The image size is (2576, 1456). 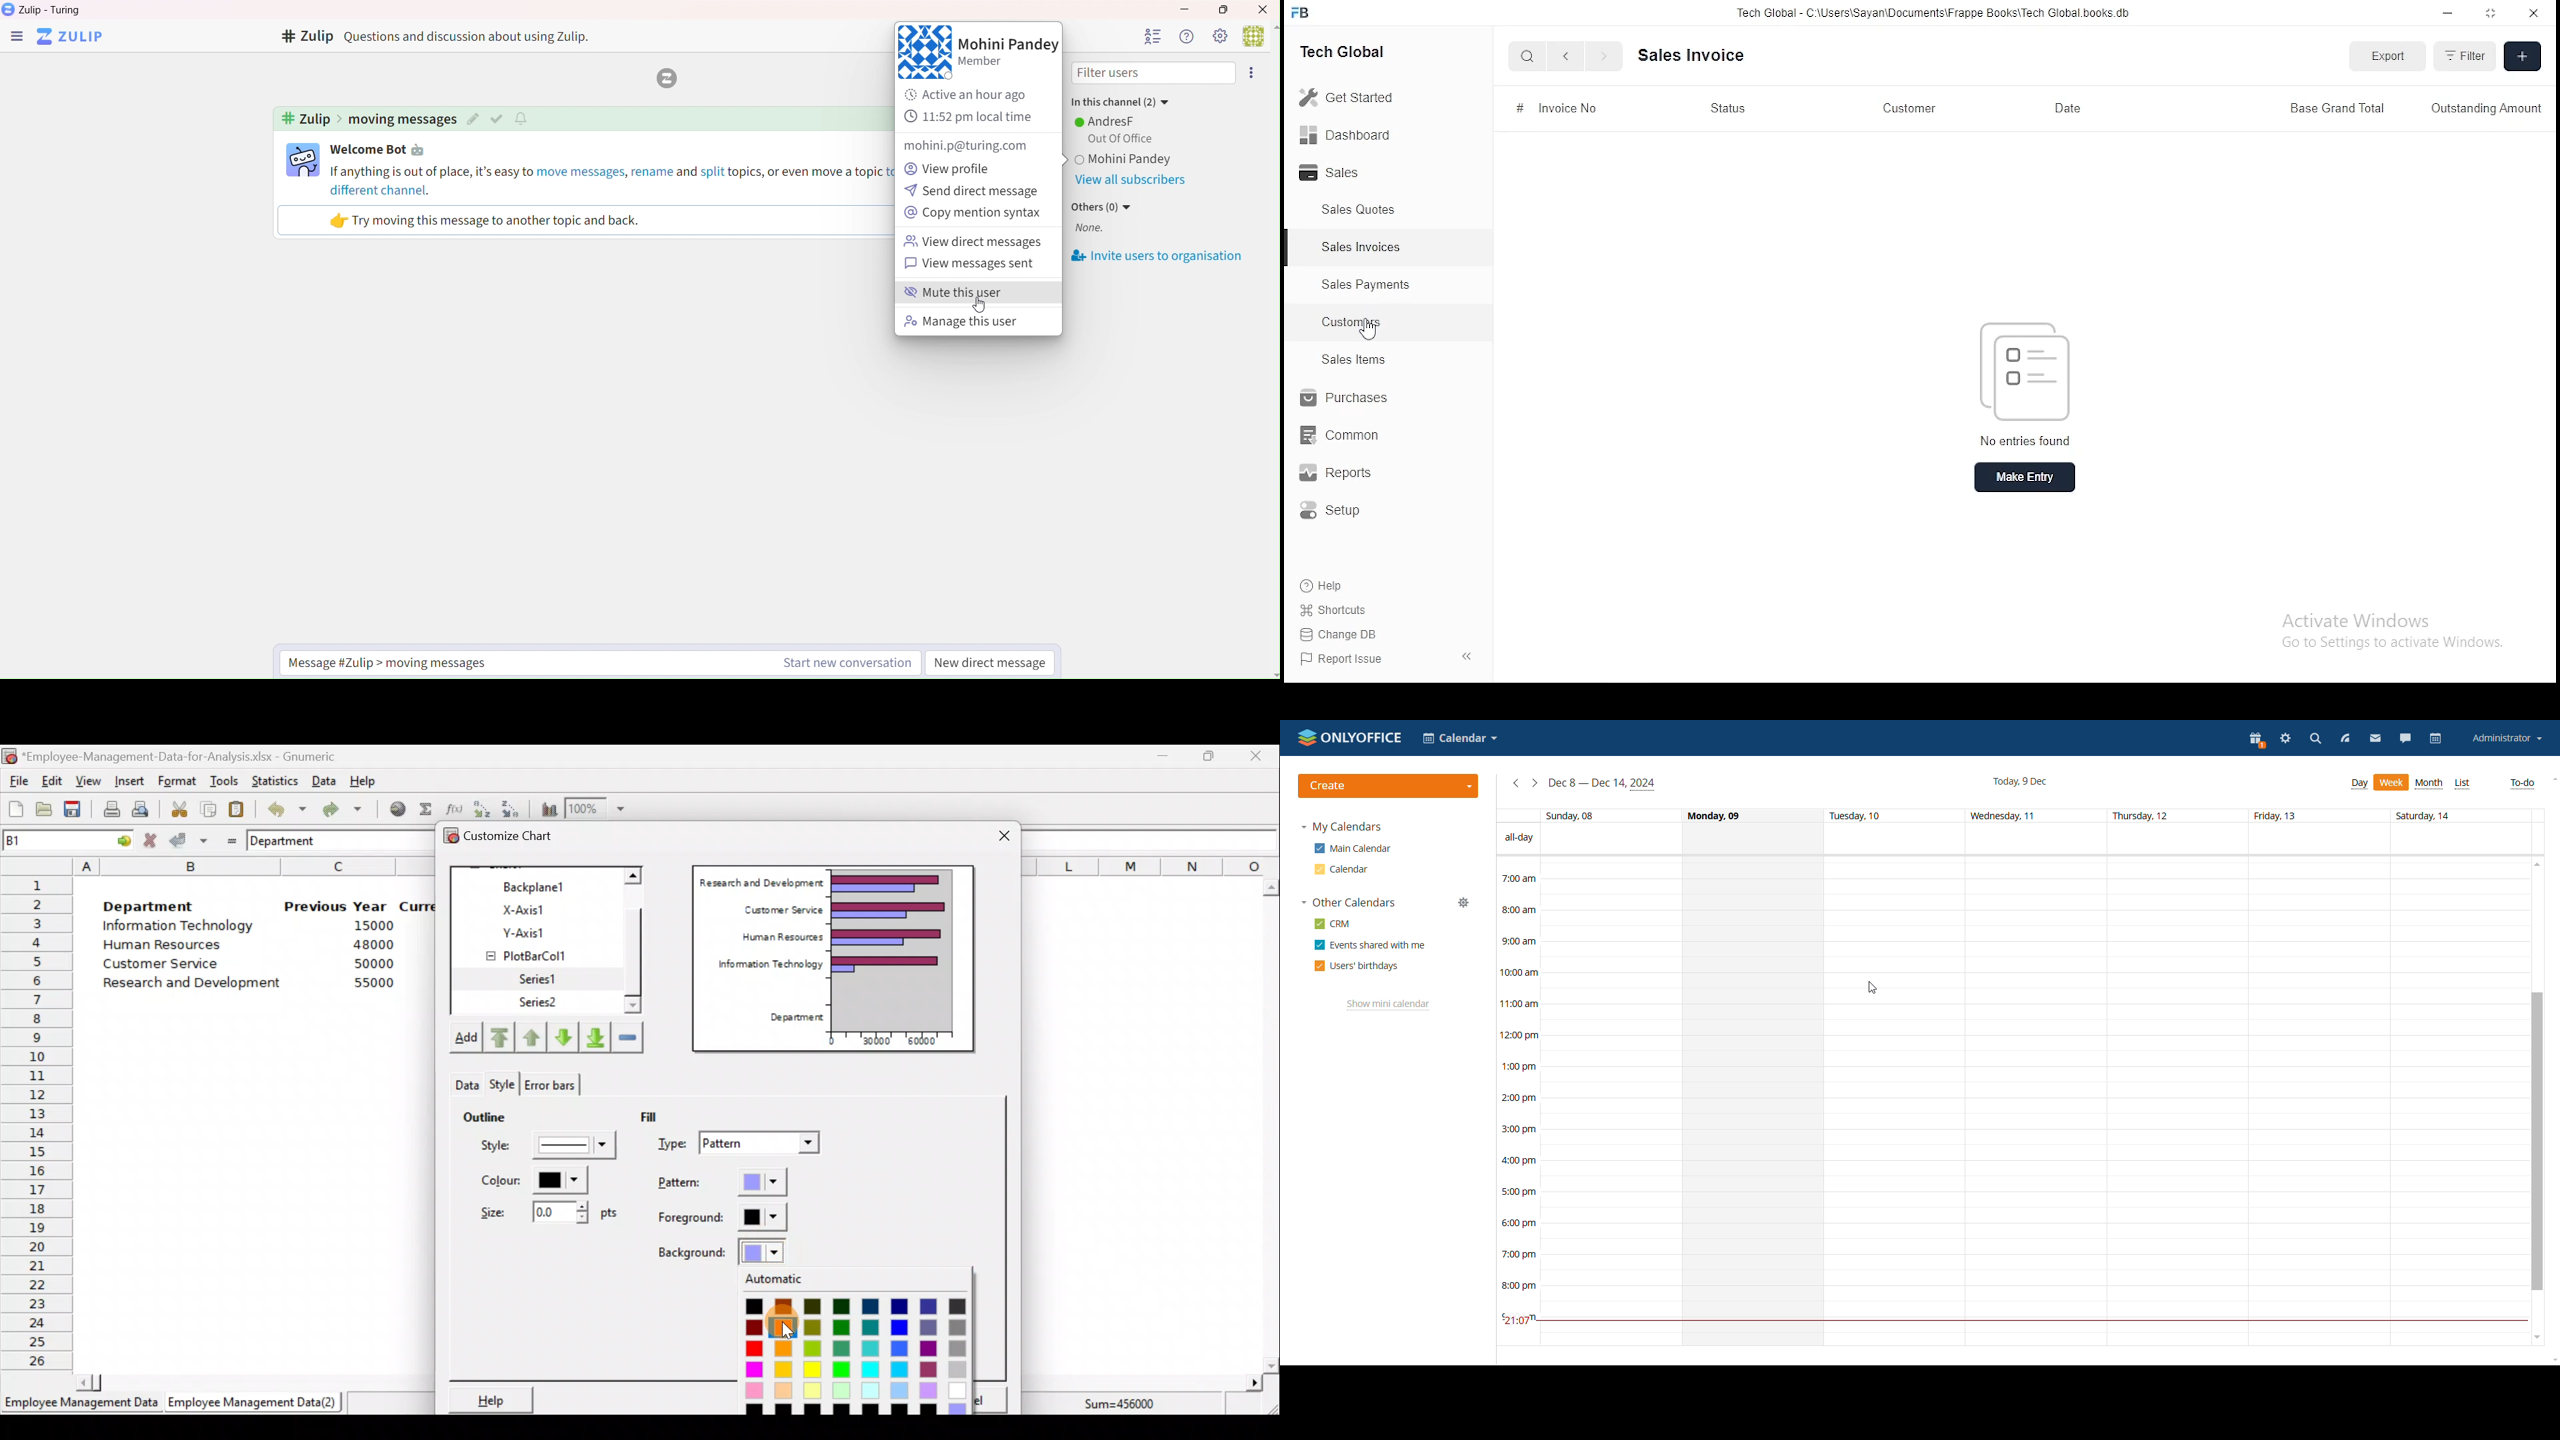 I want to click on Save the current workbook, so click(x=77, y=811).